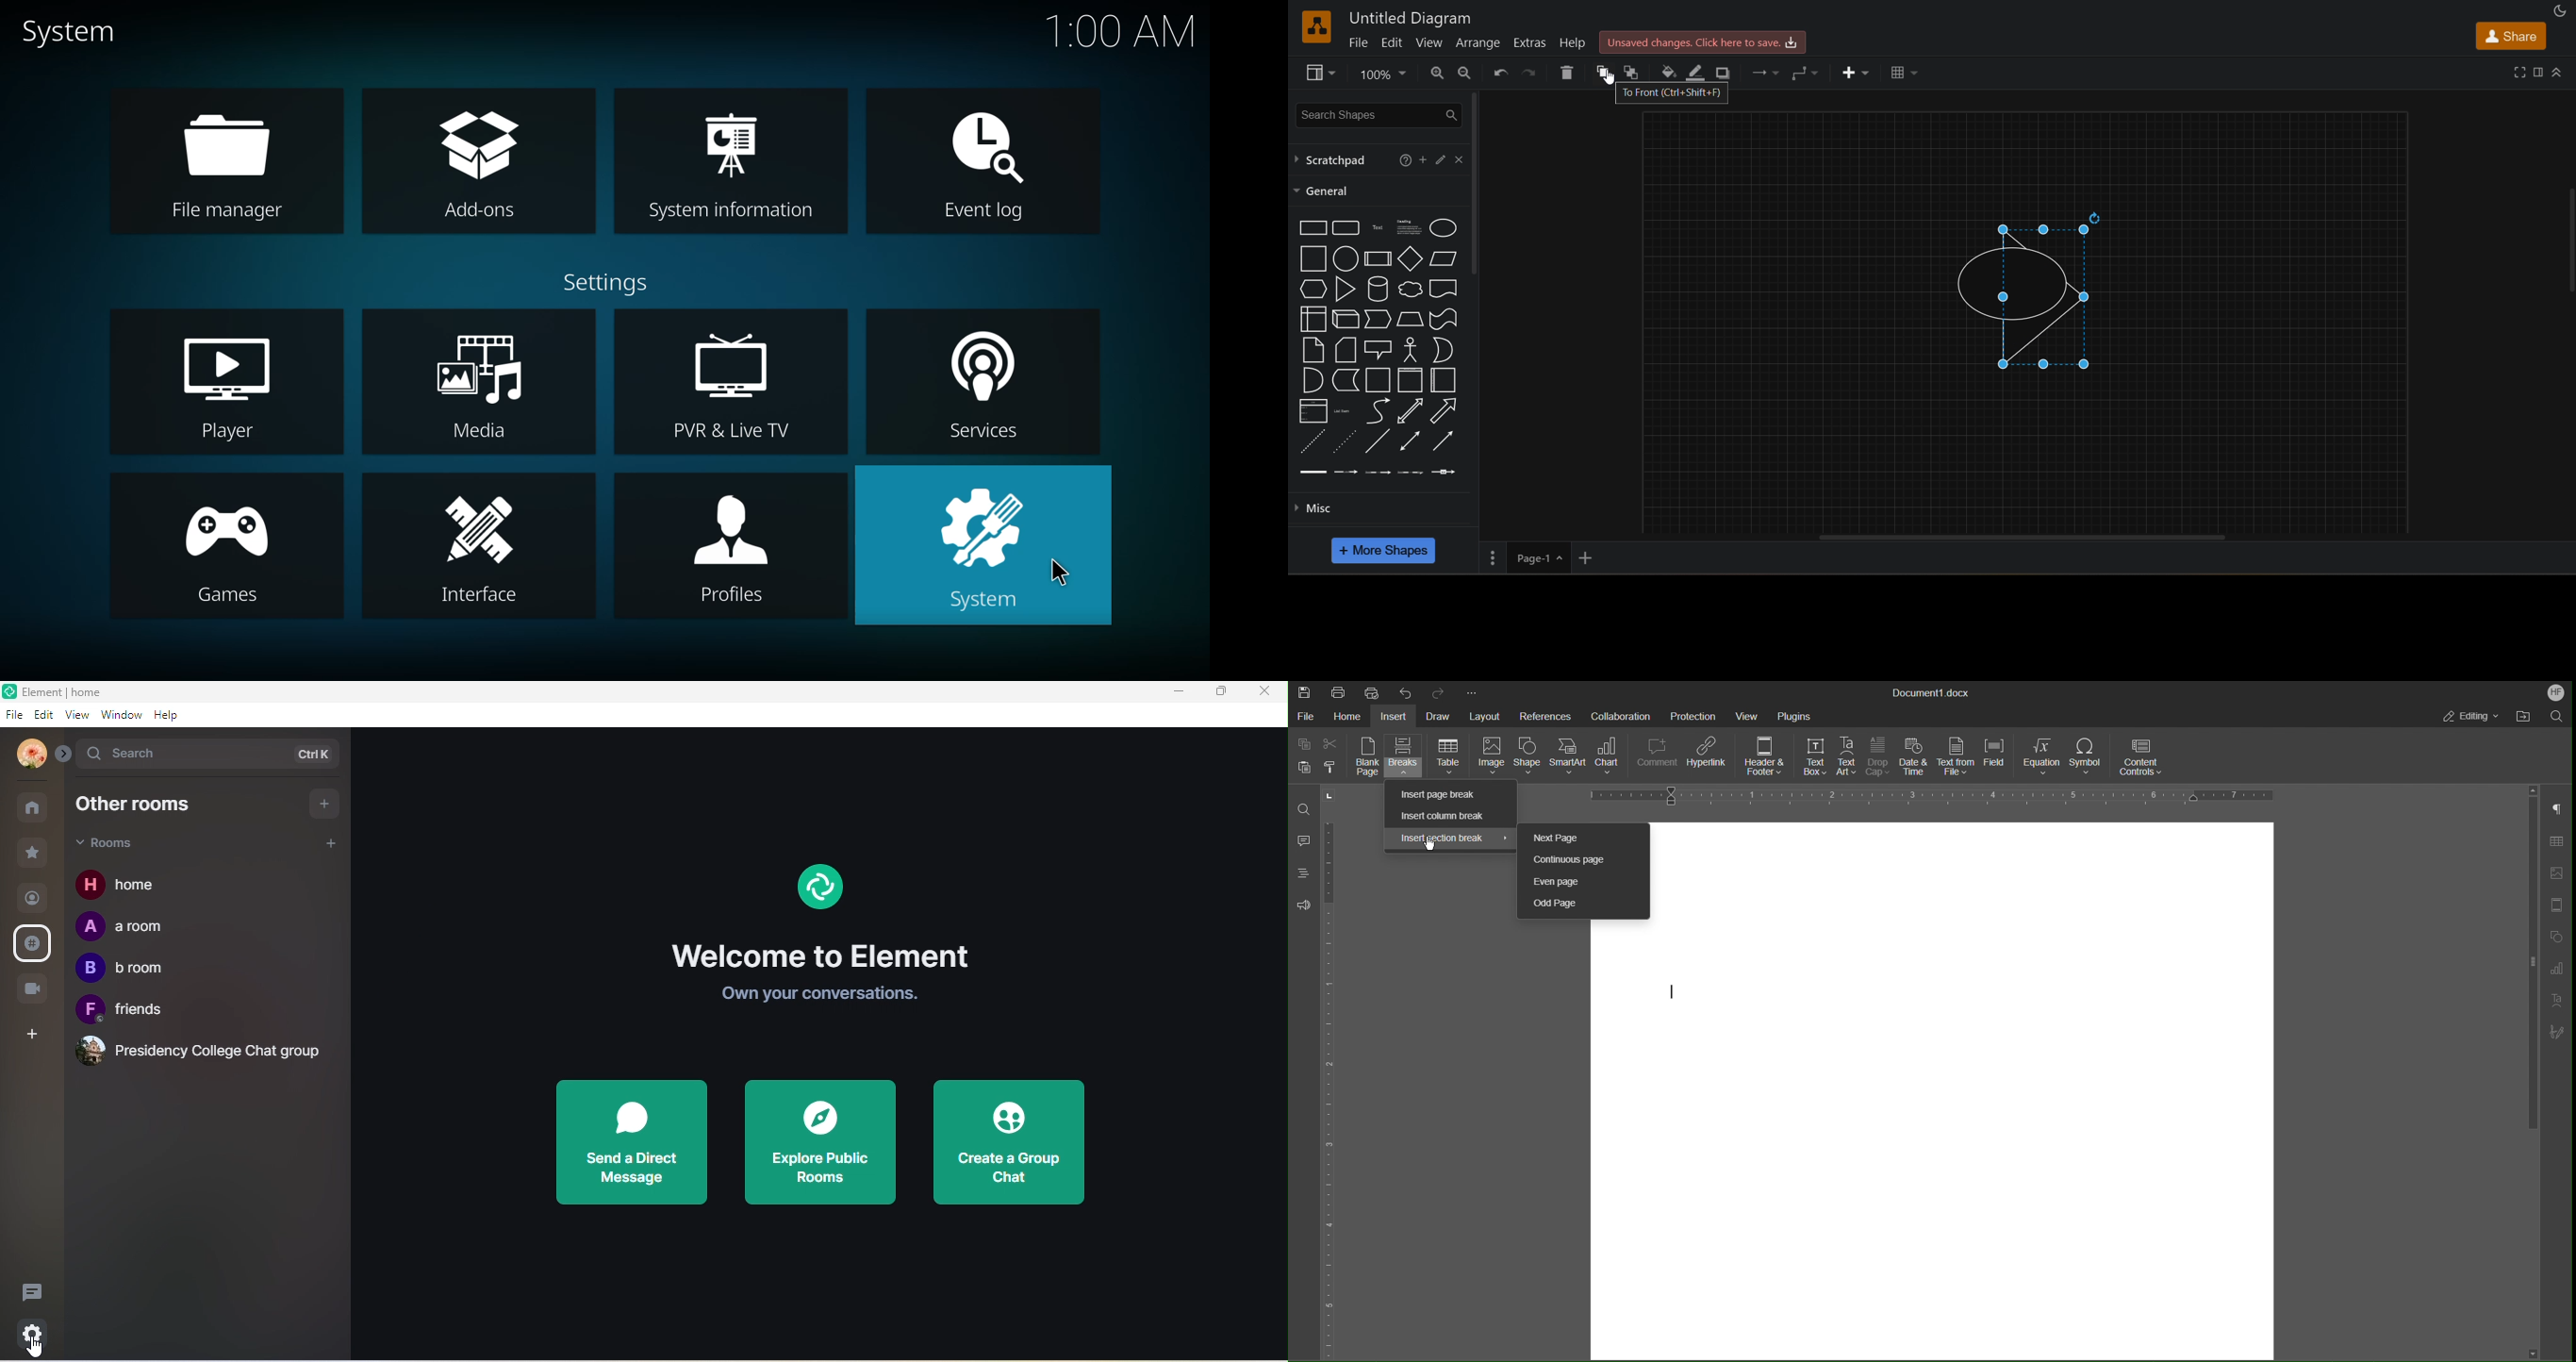 The height and width of the screenshot is (1372, 2576). What do you see at coordinates (1313, 258) in the screenshot?
I see `square` at bounding box center [1313, 258].